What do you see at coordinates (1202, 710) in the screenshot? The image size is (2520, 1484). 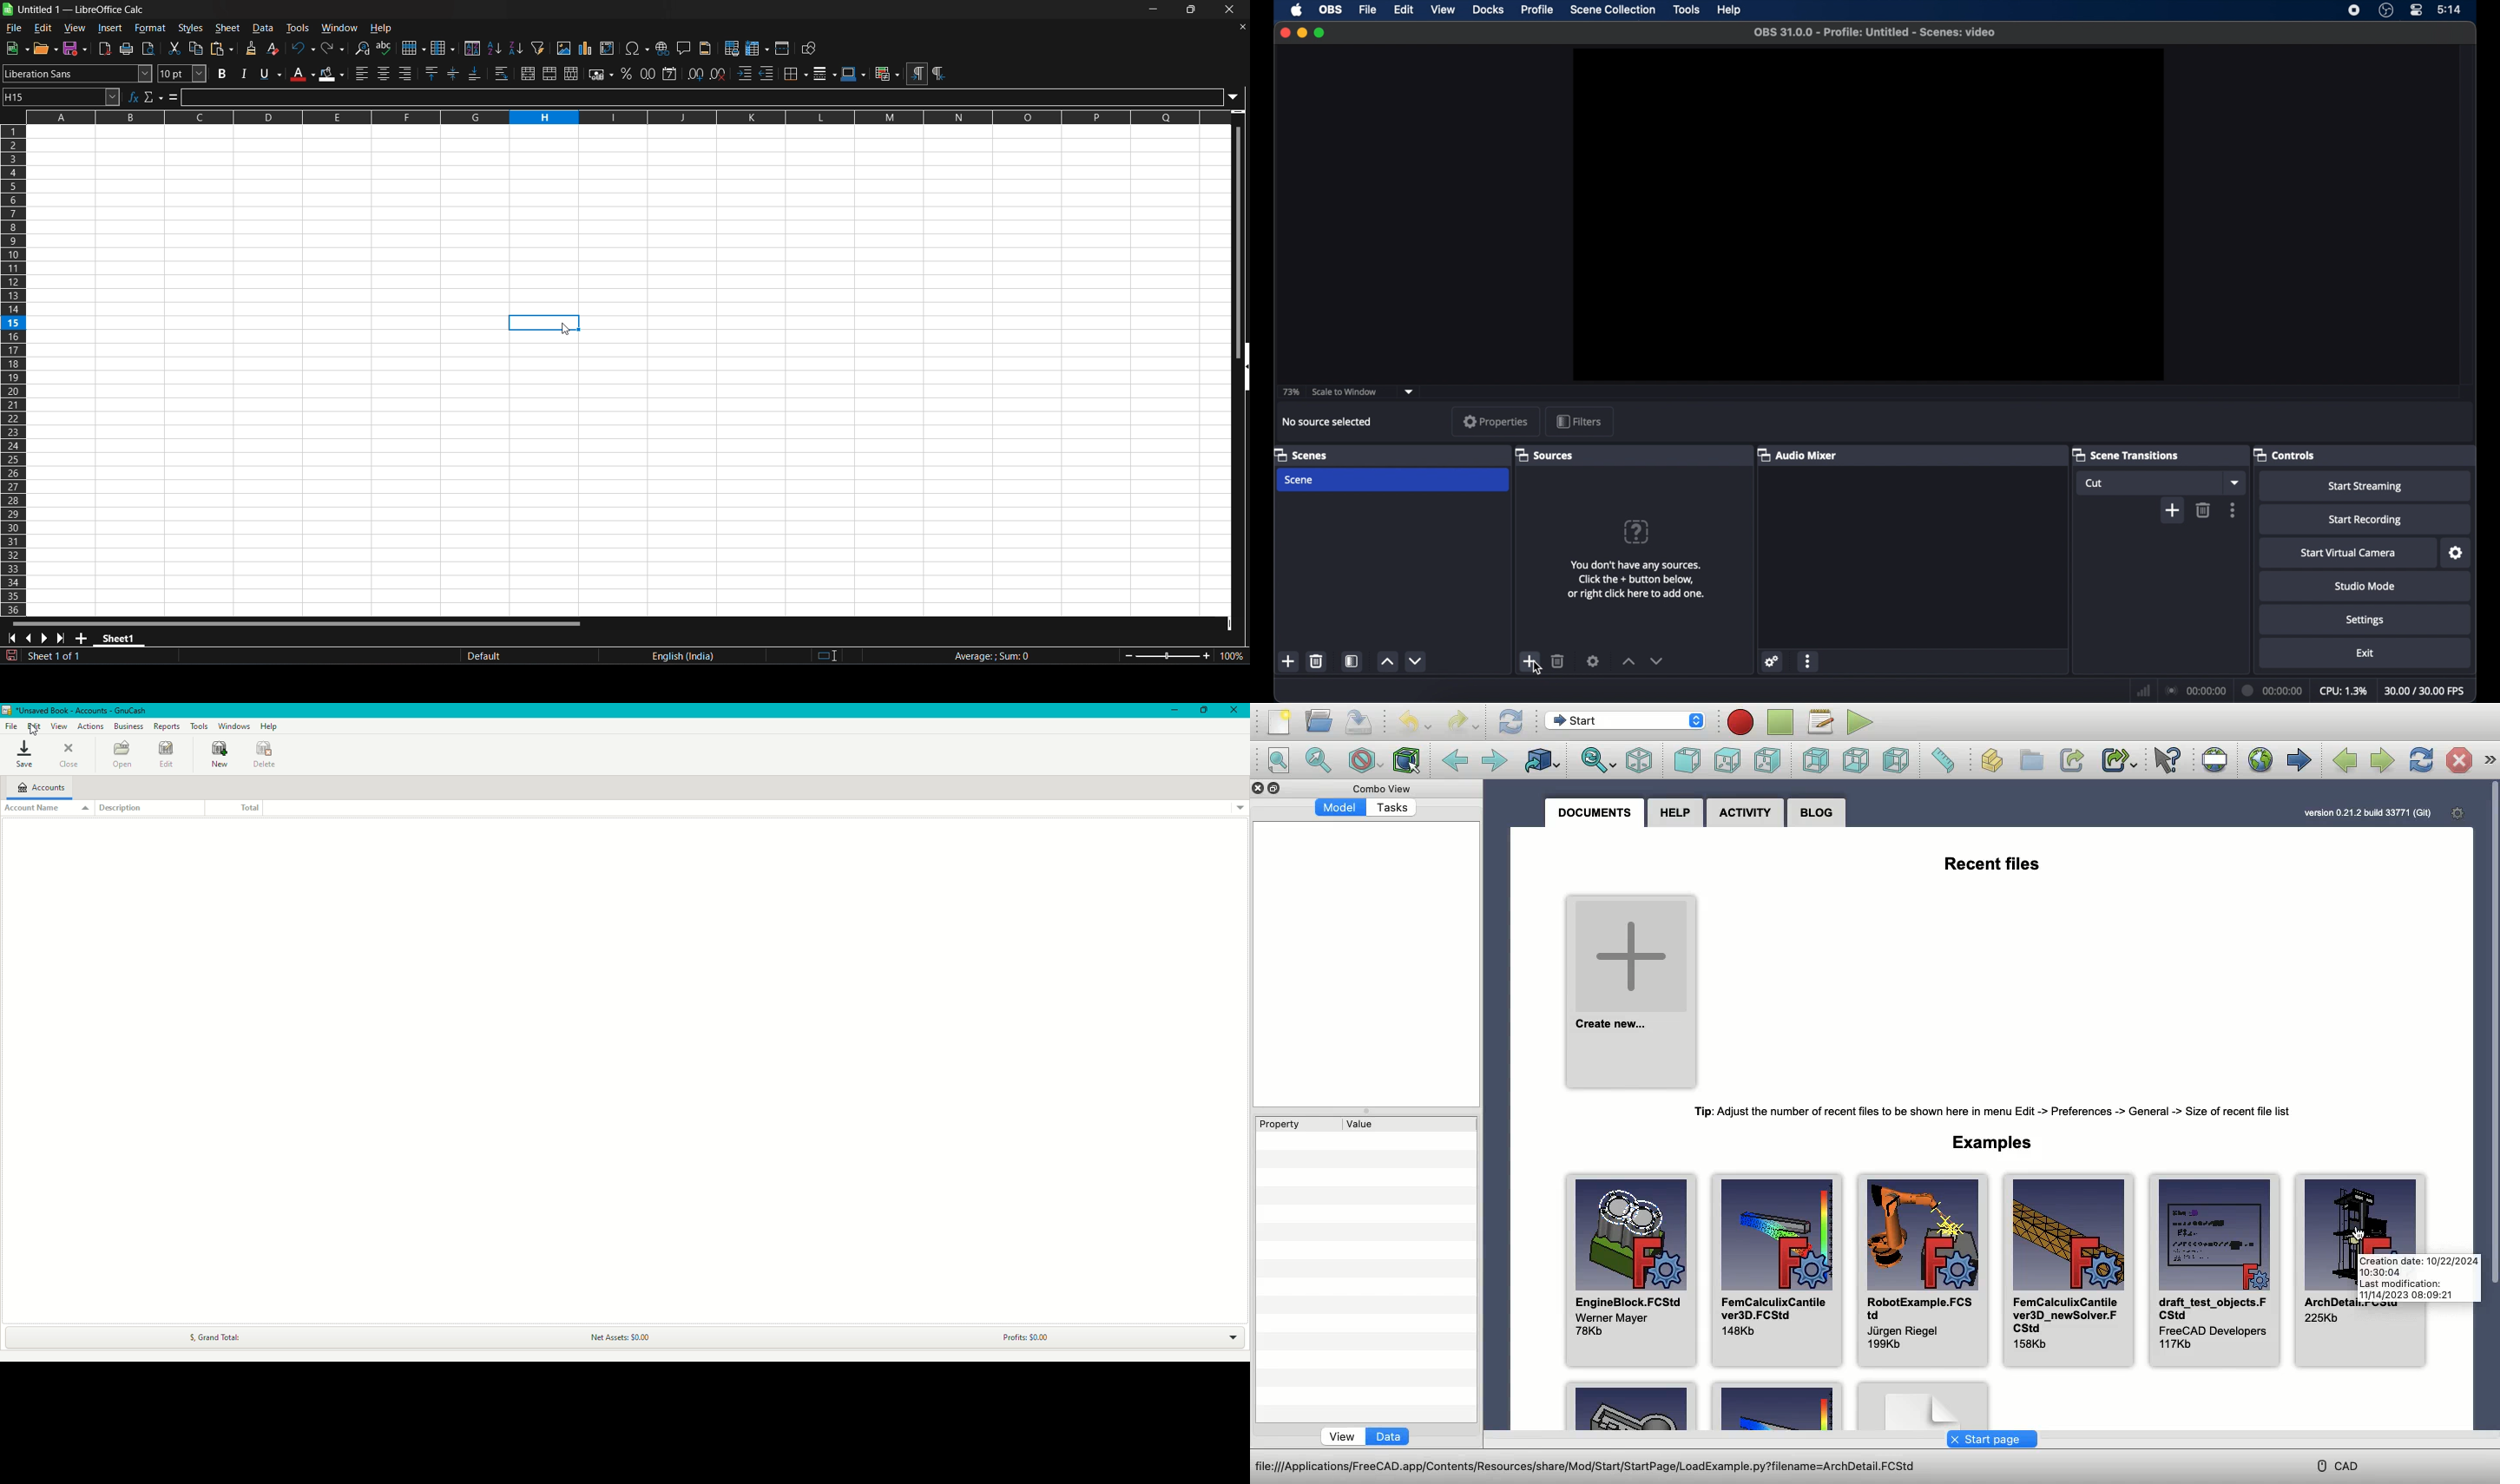 I see `Restore` at bounding box center [1202, 710].